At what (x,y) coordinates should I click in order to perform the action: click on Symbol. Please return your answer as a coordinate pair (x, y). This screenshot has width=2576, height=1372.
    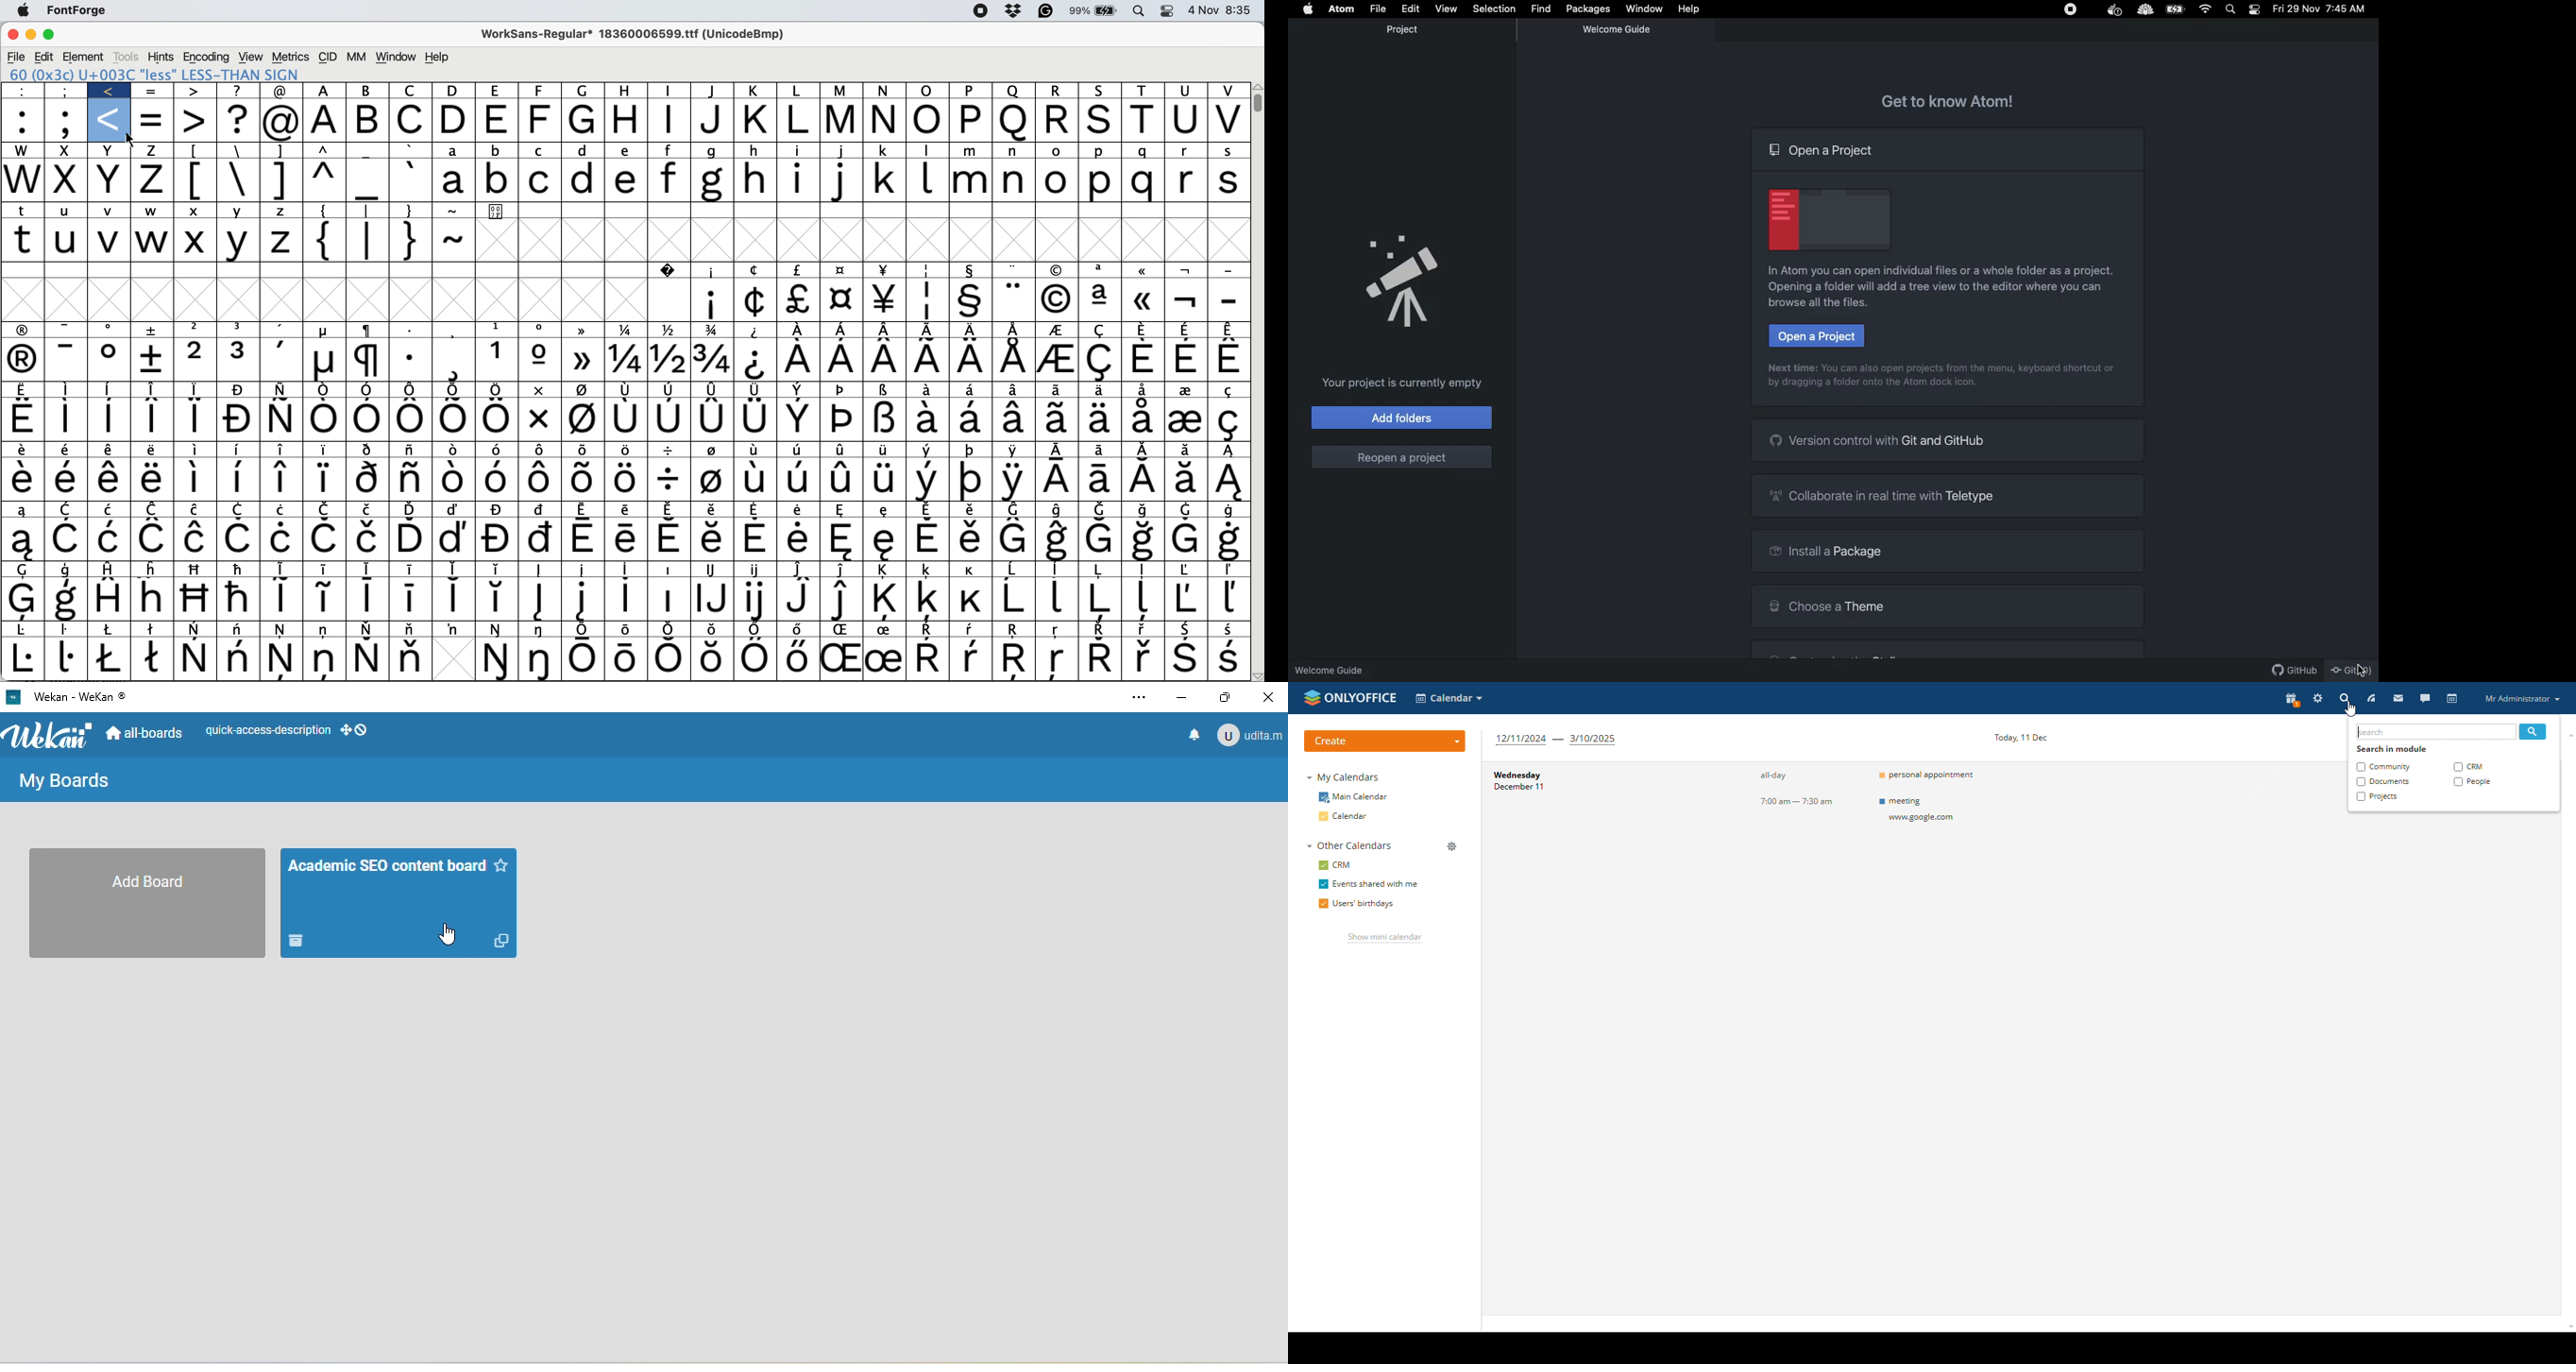
    Looking at the image, I should click on (841, 600).